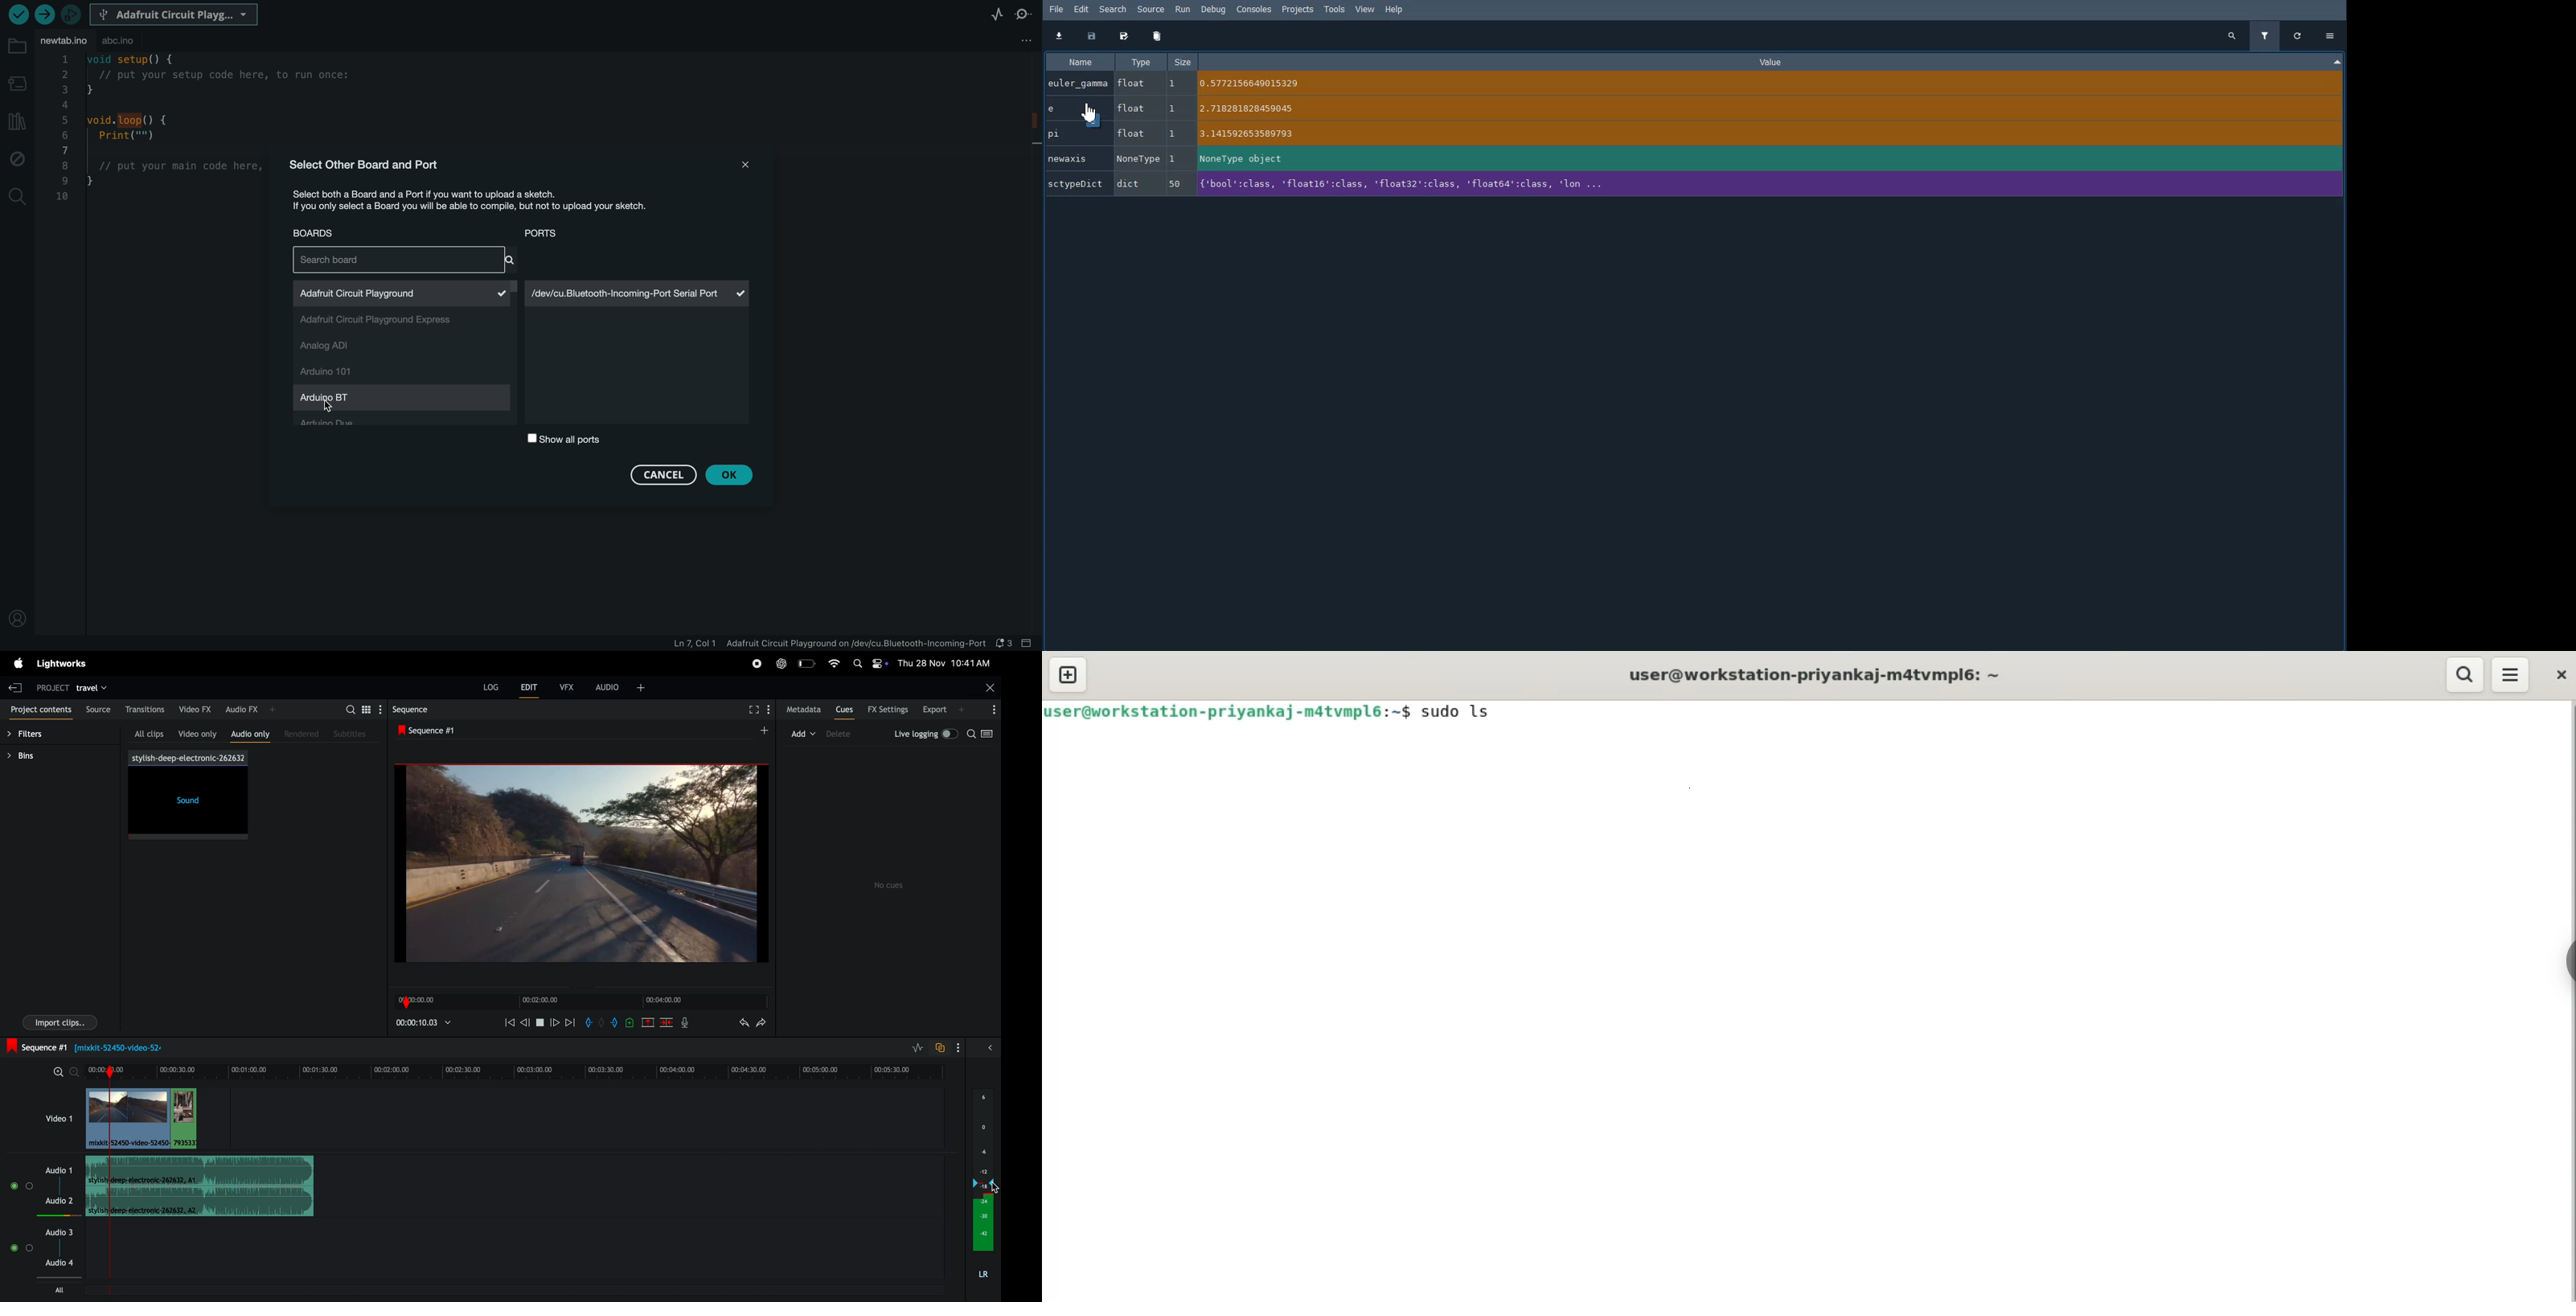 The height and width of the screenshot is (1316, 2576). Describe the element at coordinates (590, 1022) in the screenshot. I see `add in mark` at that location.